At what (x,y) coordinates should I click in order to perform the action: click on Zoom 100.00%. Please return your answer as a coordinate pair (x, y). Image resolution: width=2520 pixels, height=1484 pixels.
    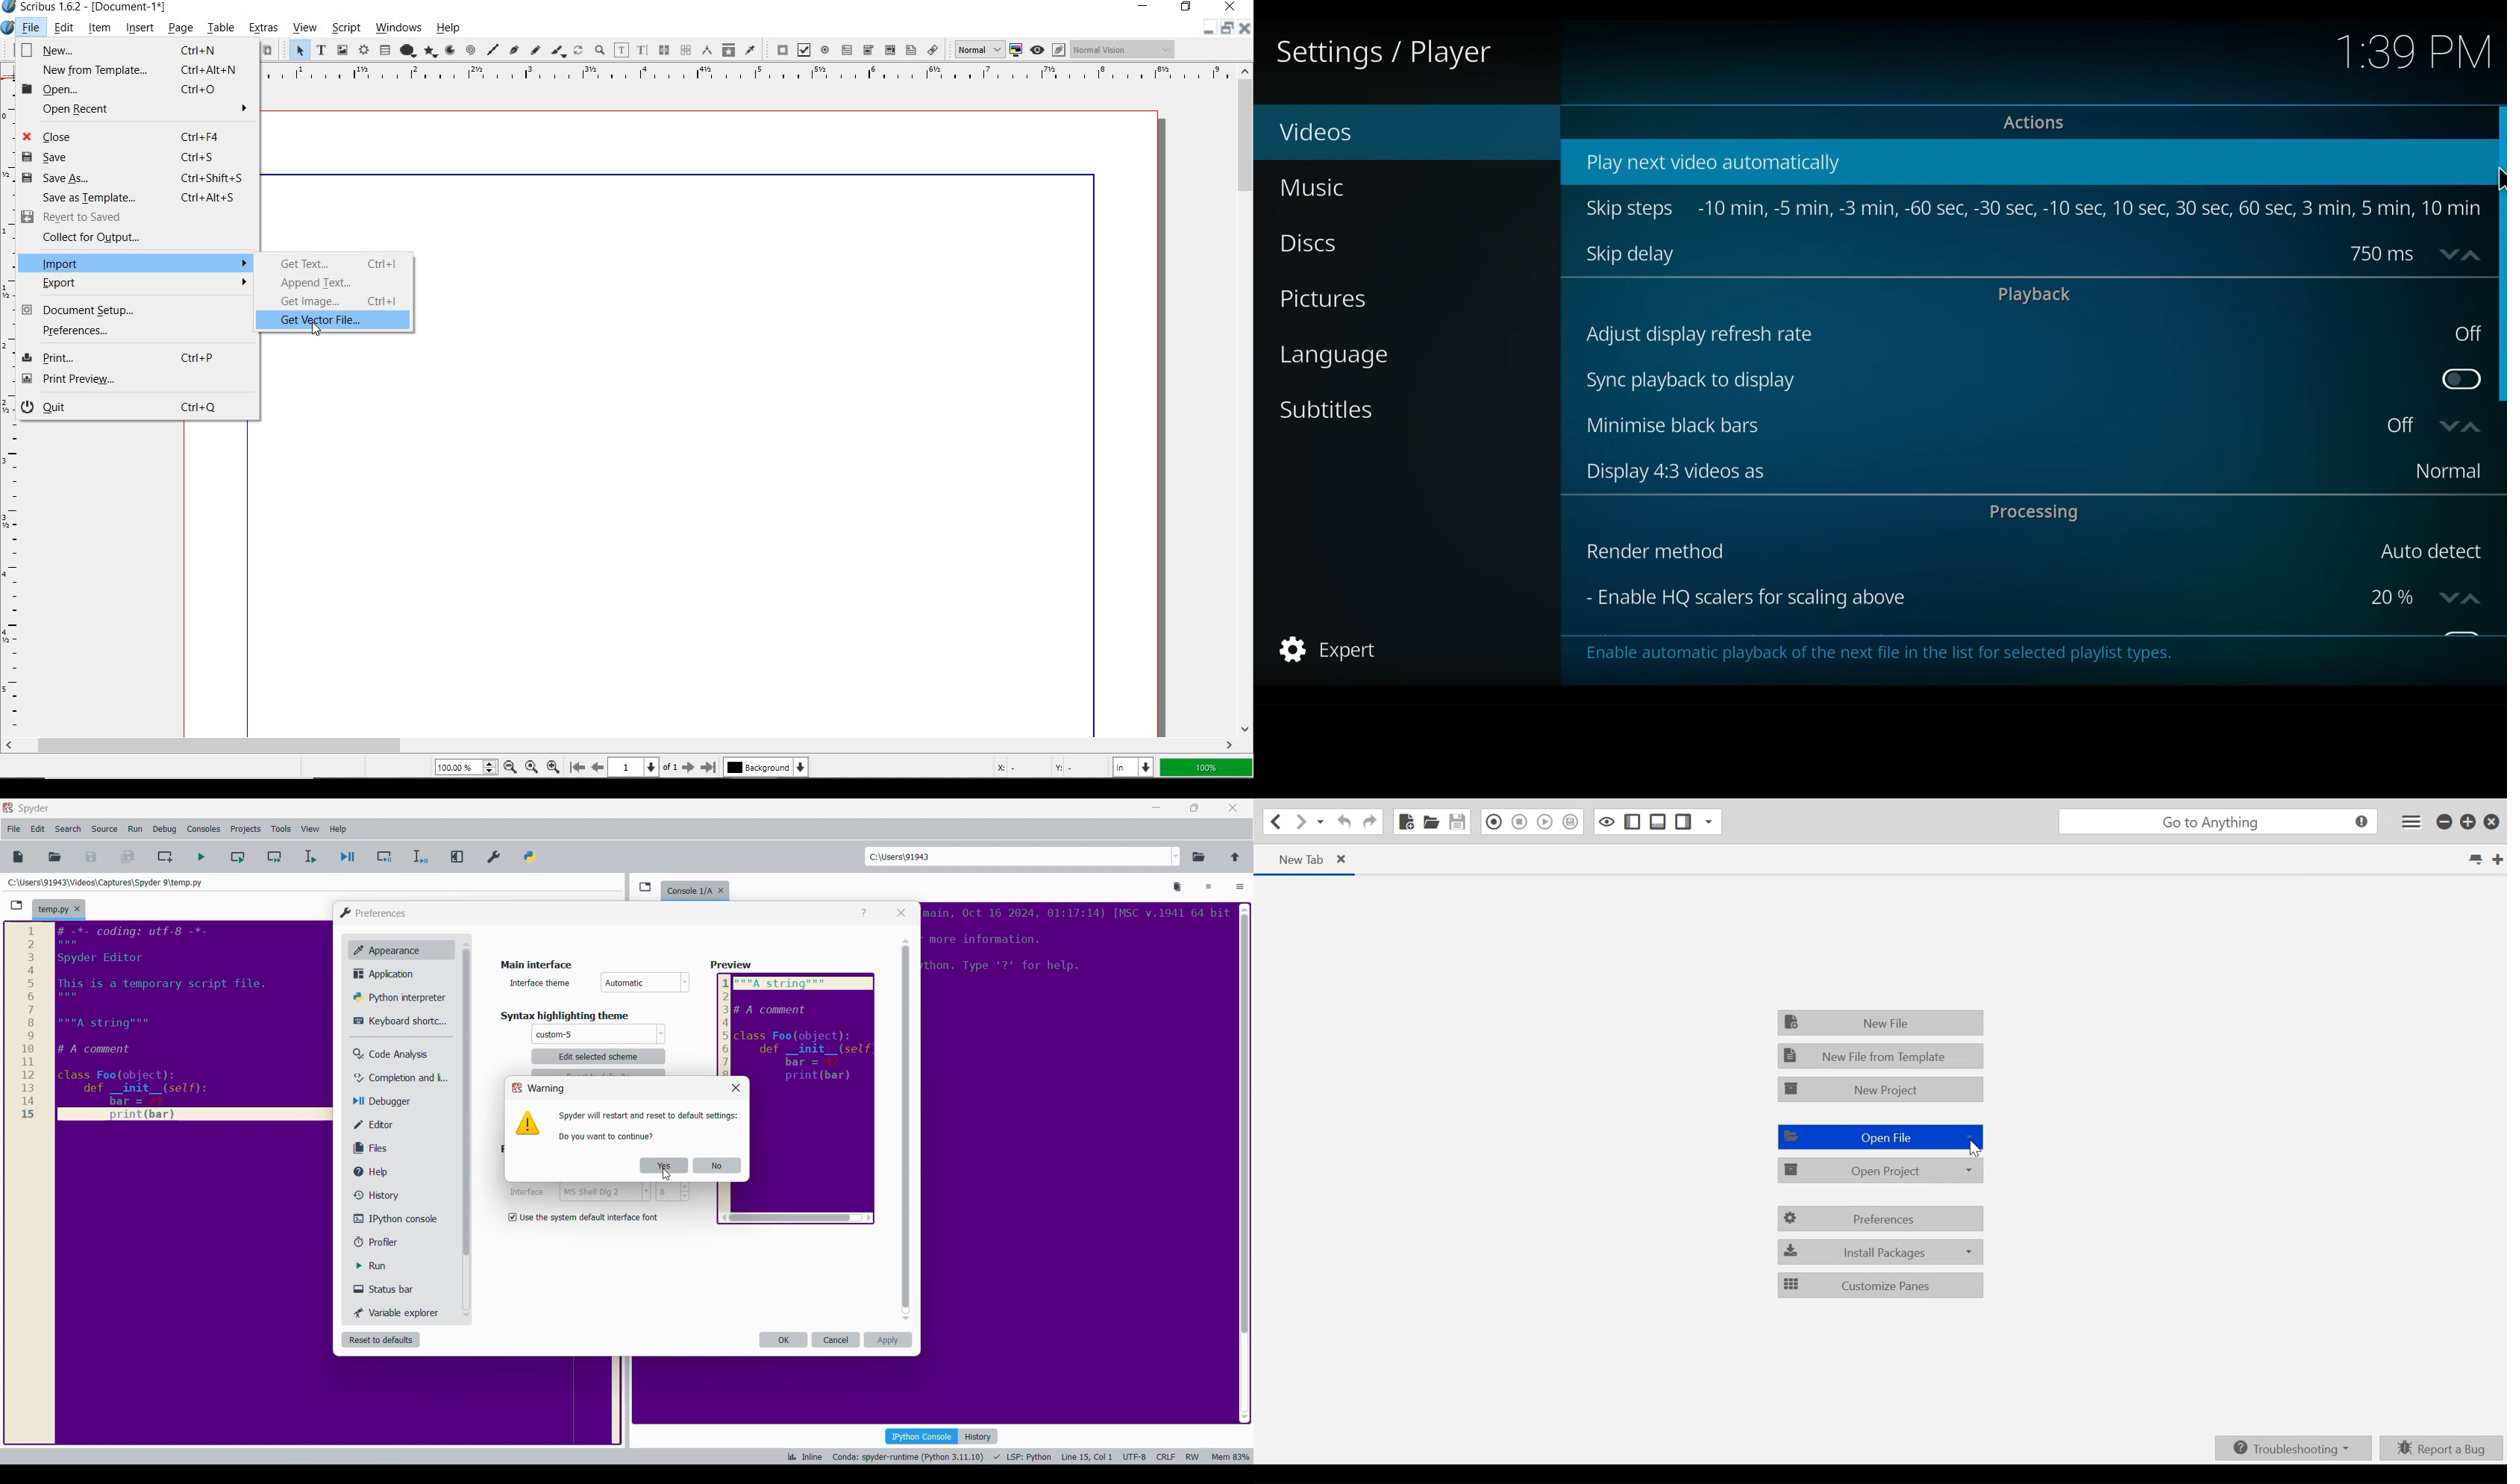
    Looking at the image, I should click on (466, 766).